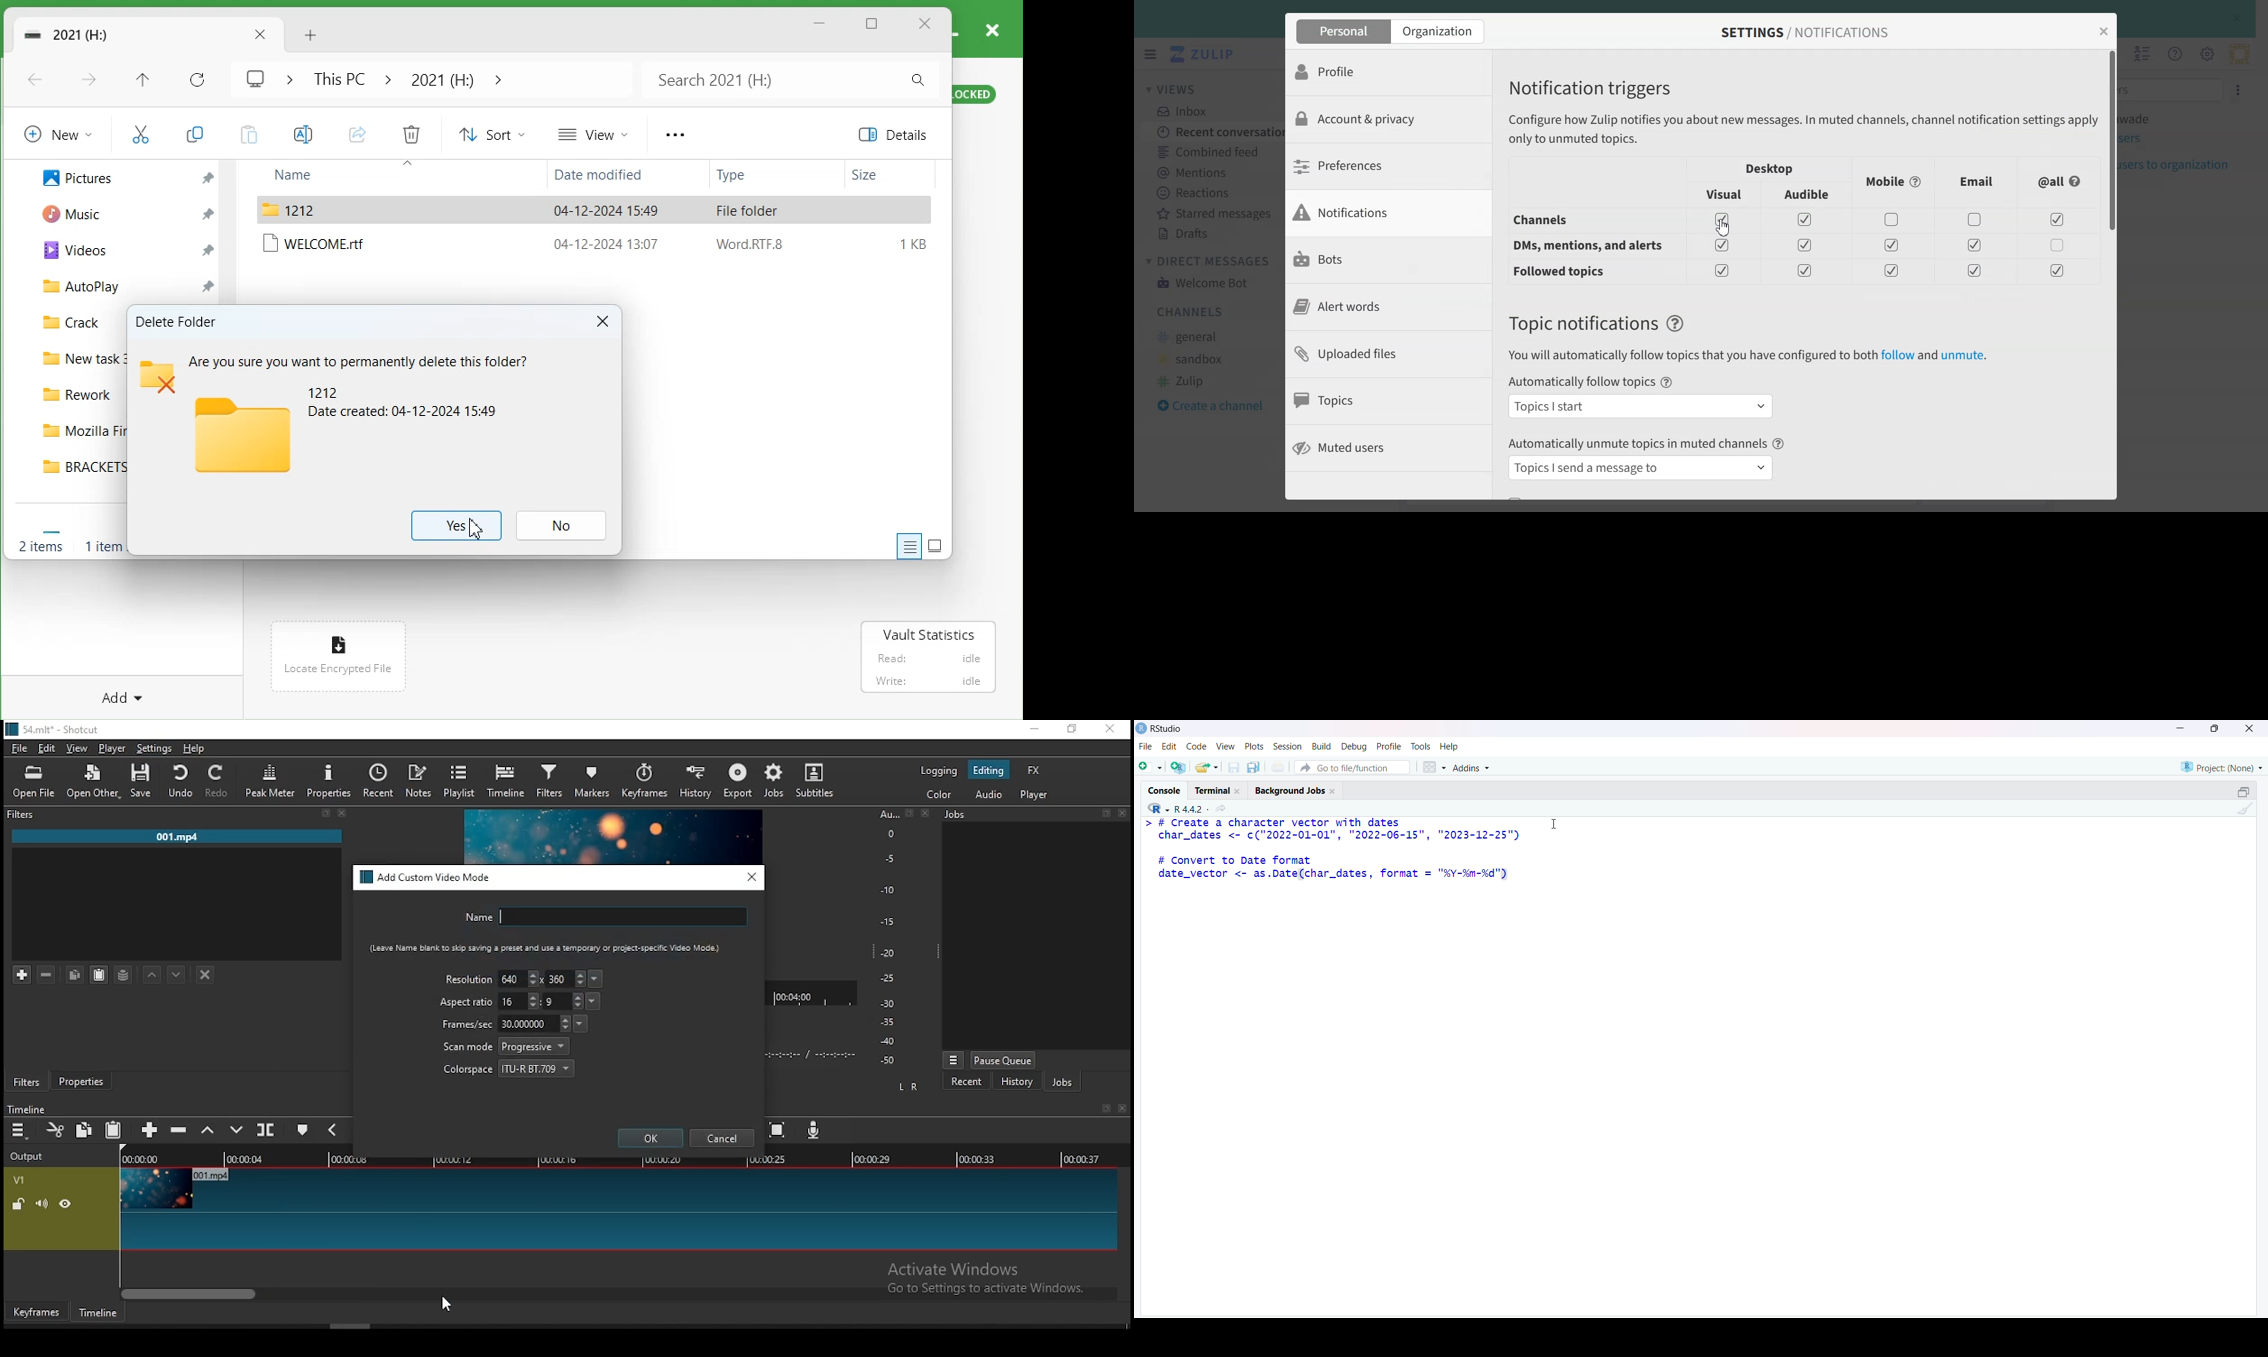  Describe the element at coordinates (604, 176) in the screenshot. I see `Date modified` at that location.